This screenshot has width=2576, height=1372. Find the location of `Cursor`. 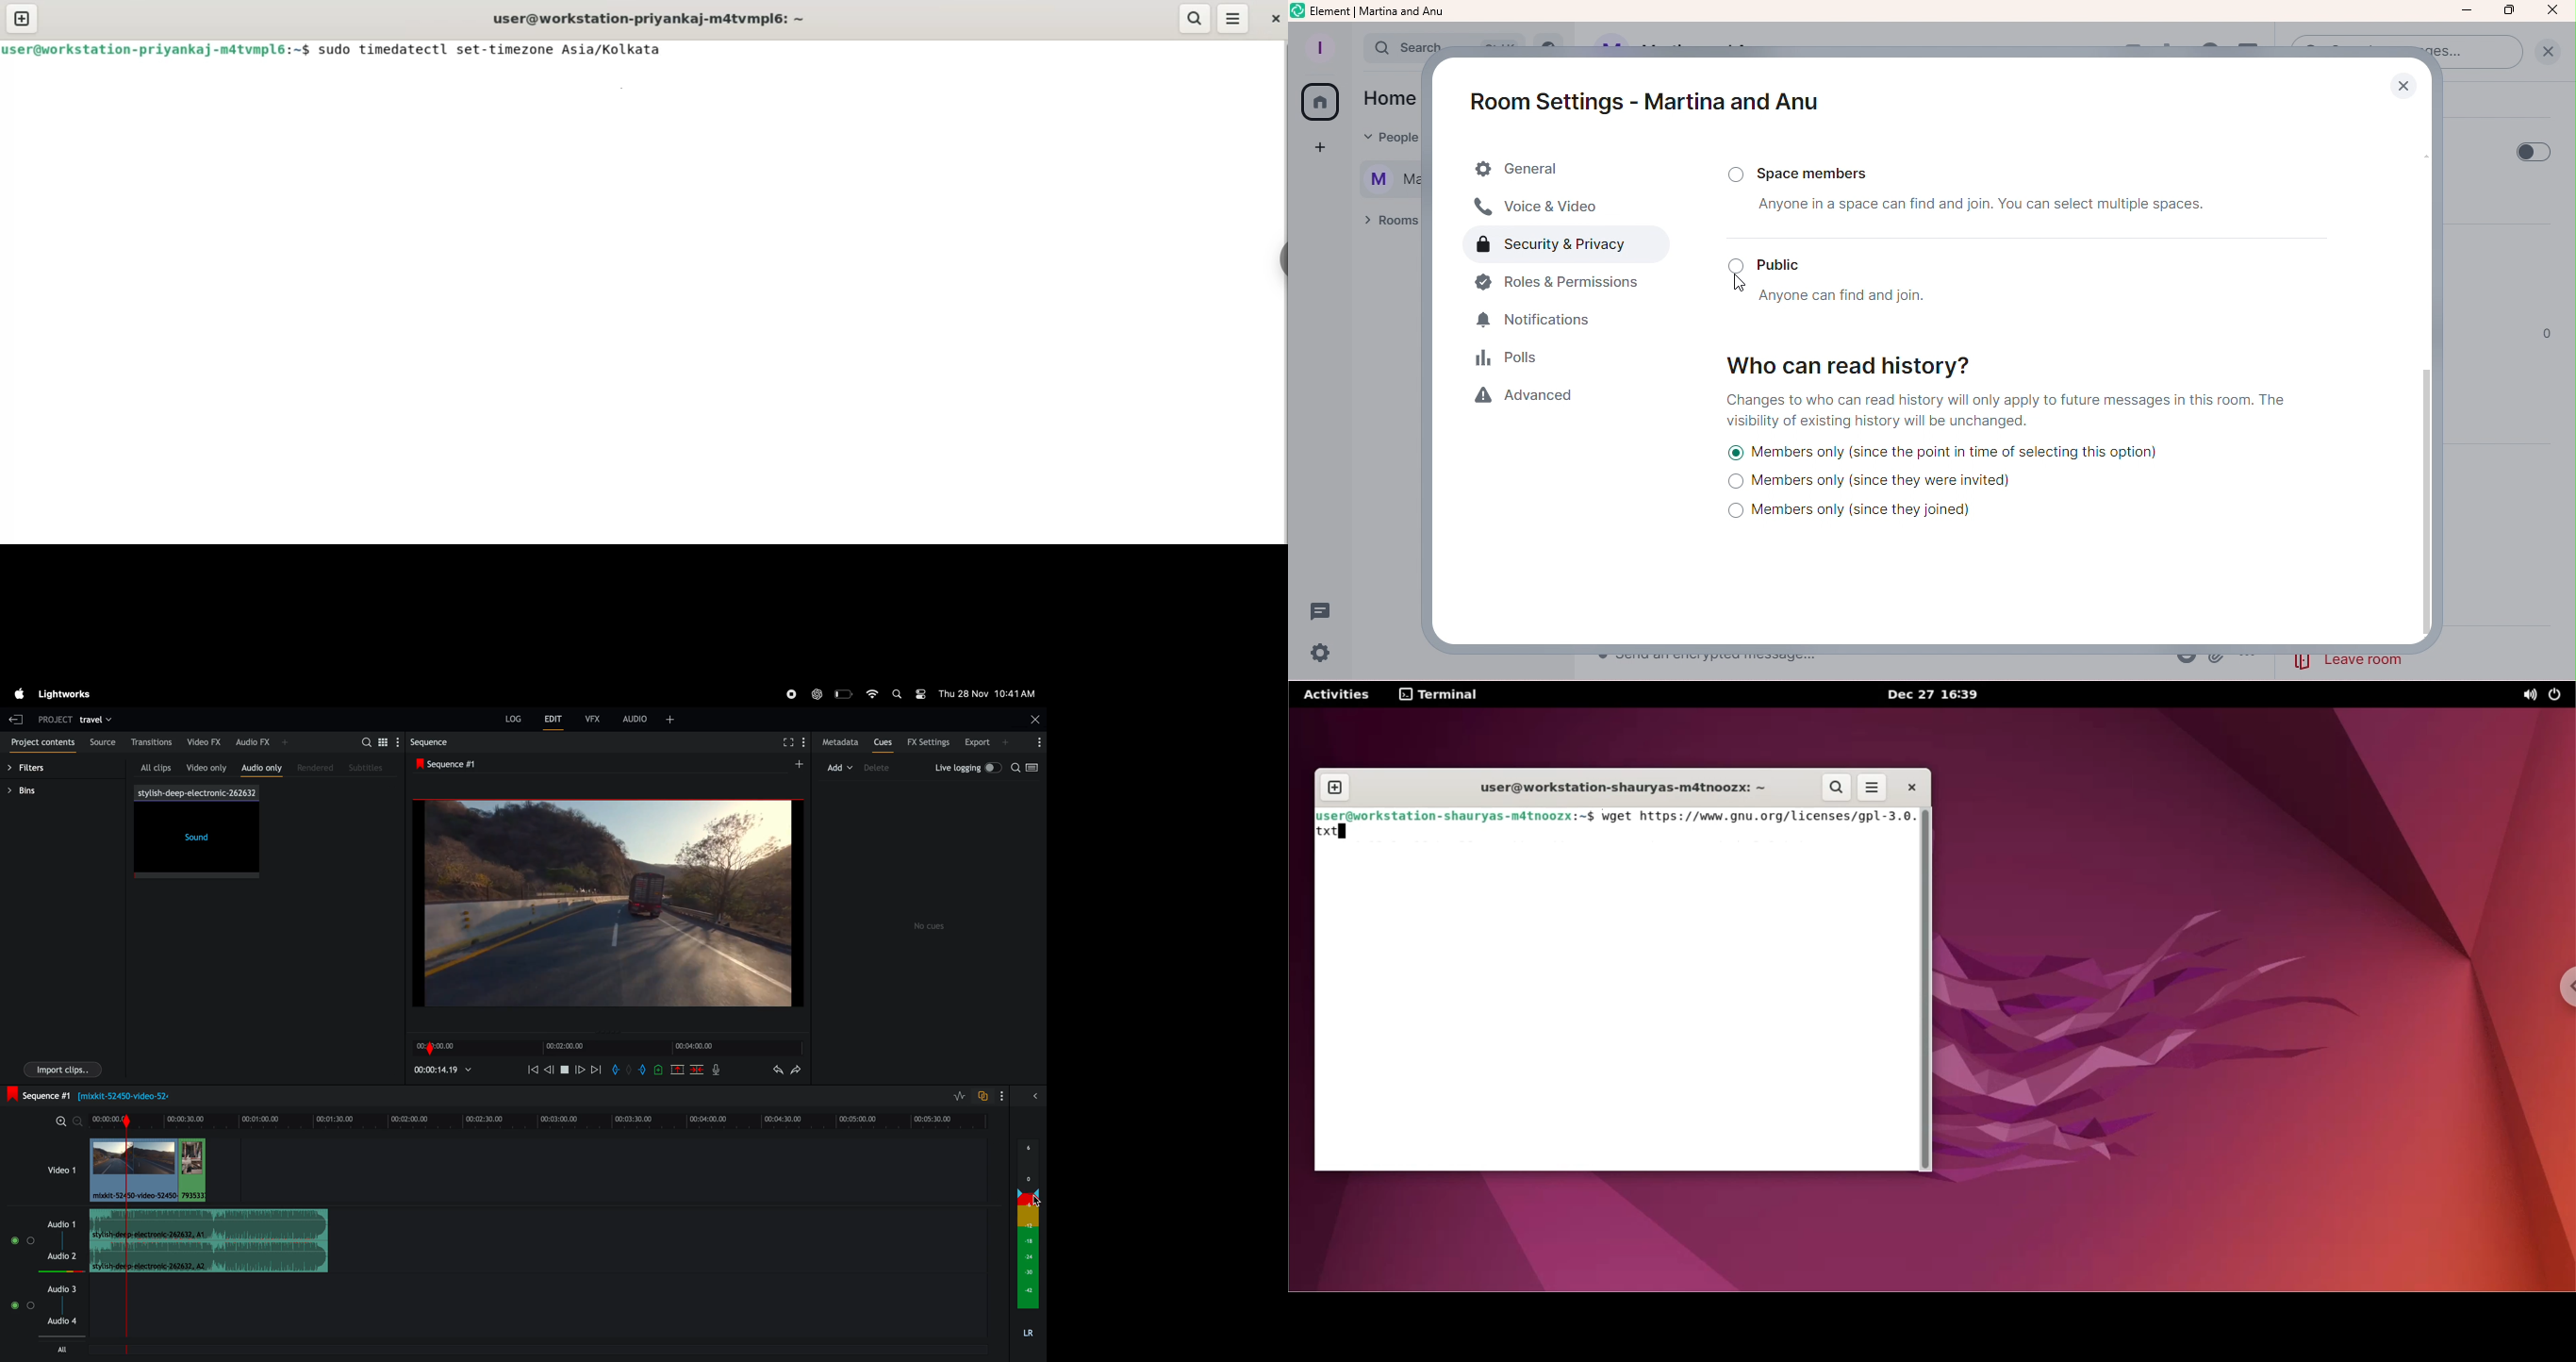

Cursor is located at coordinates (1737, 282).